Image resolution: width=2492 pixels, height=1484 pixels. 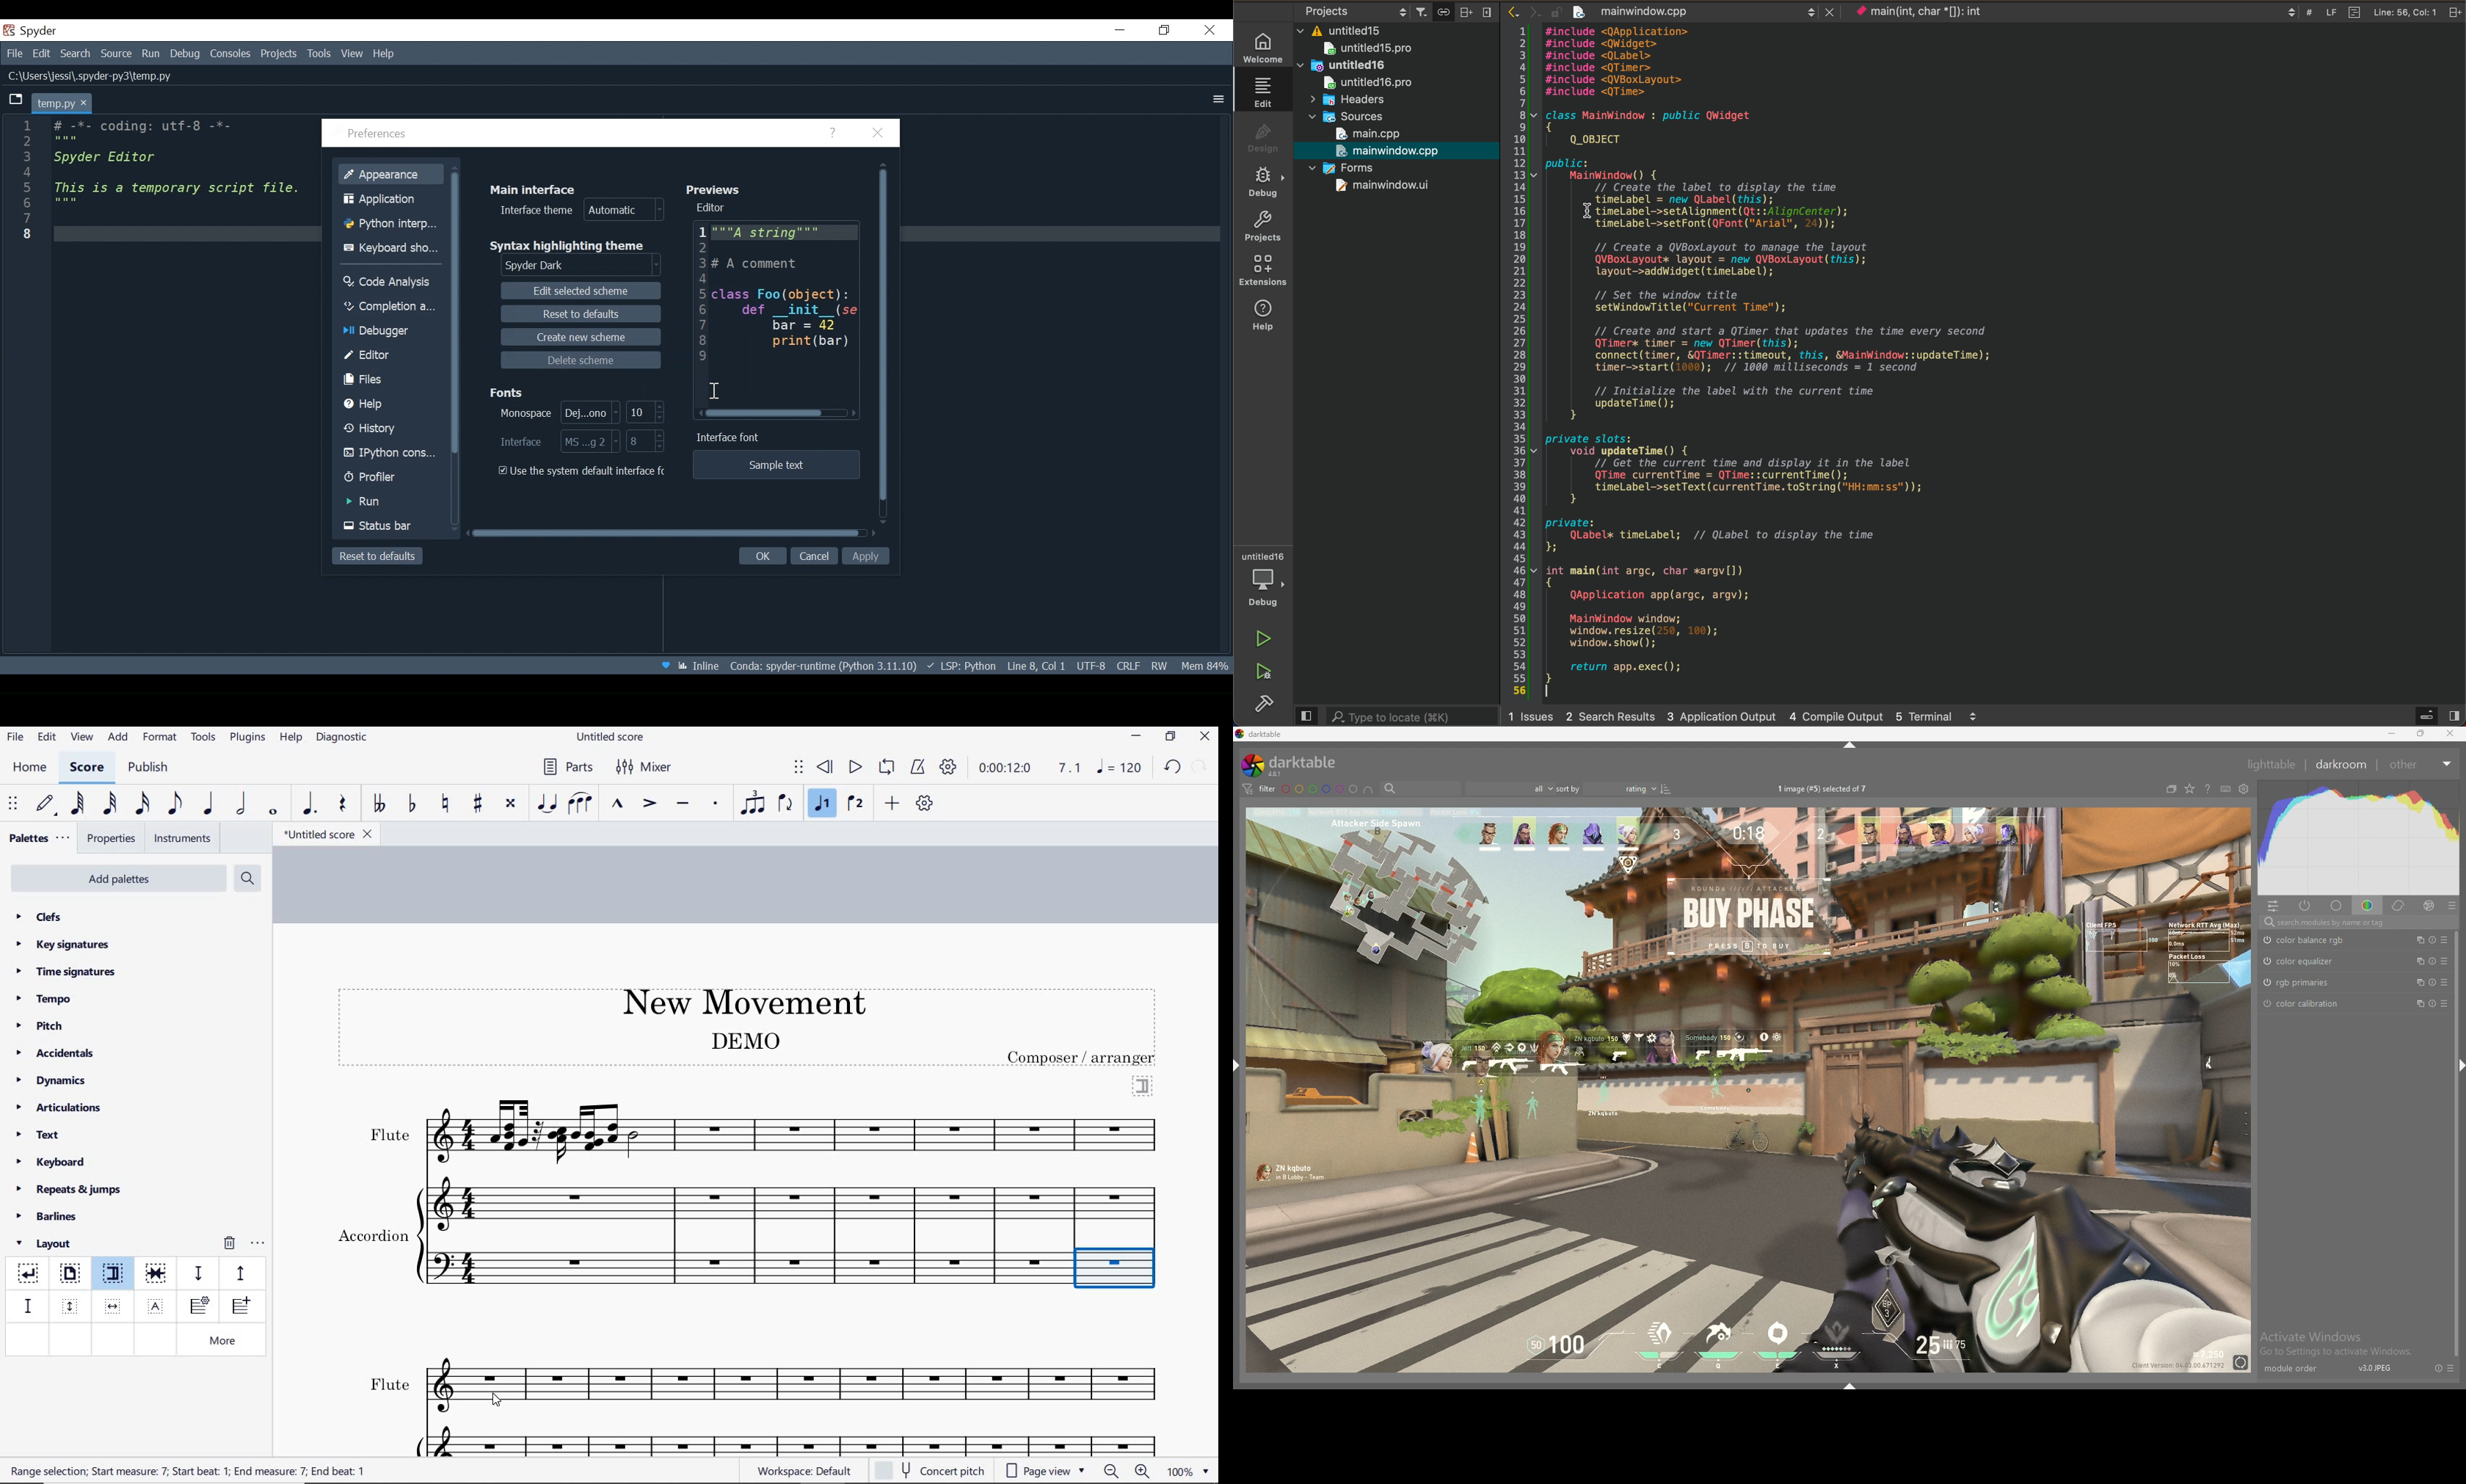 What do you see at coordinates (87, 769) in the screenshot?
I see `score` at bounding box center [87, 769].